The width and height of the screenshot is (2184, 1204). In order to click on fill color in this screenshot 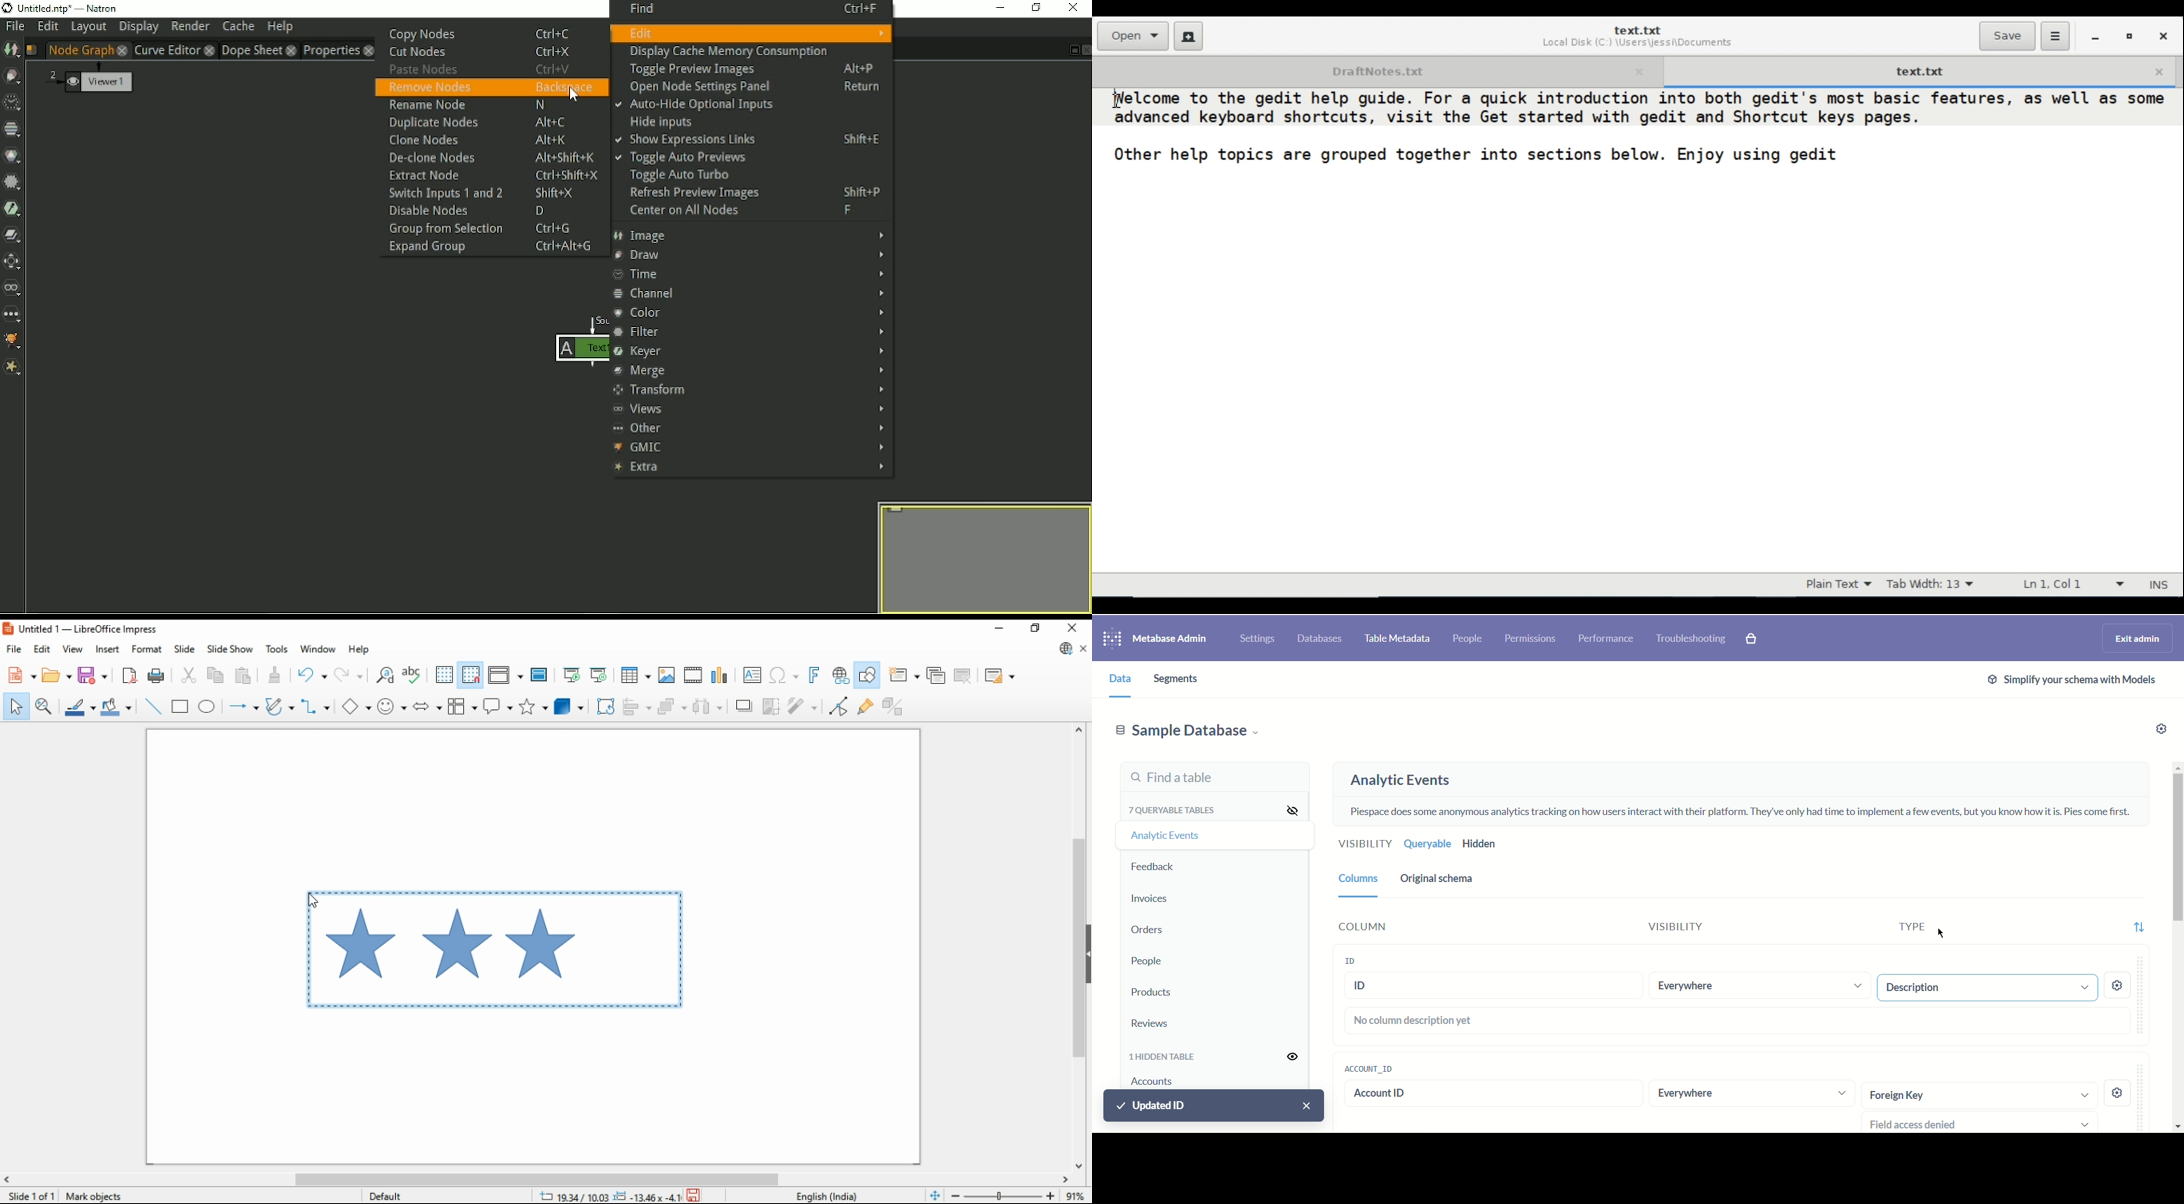, I will do `click(119, 706)`.